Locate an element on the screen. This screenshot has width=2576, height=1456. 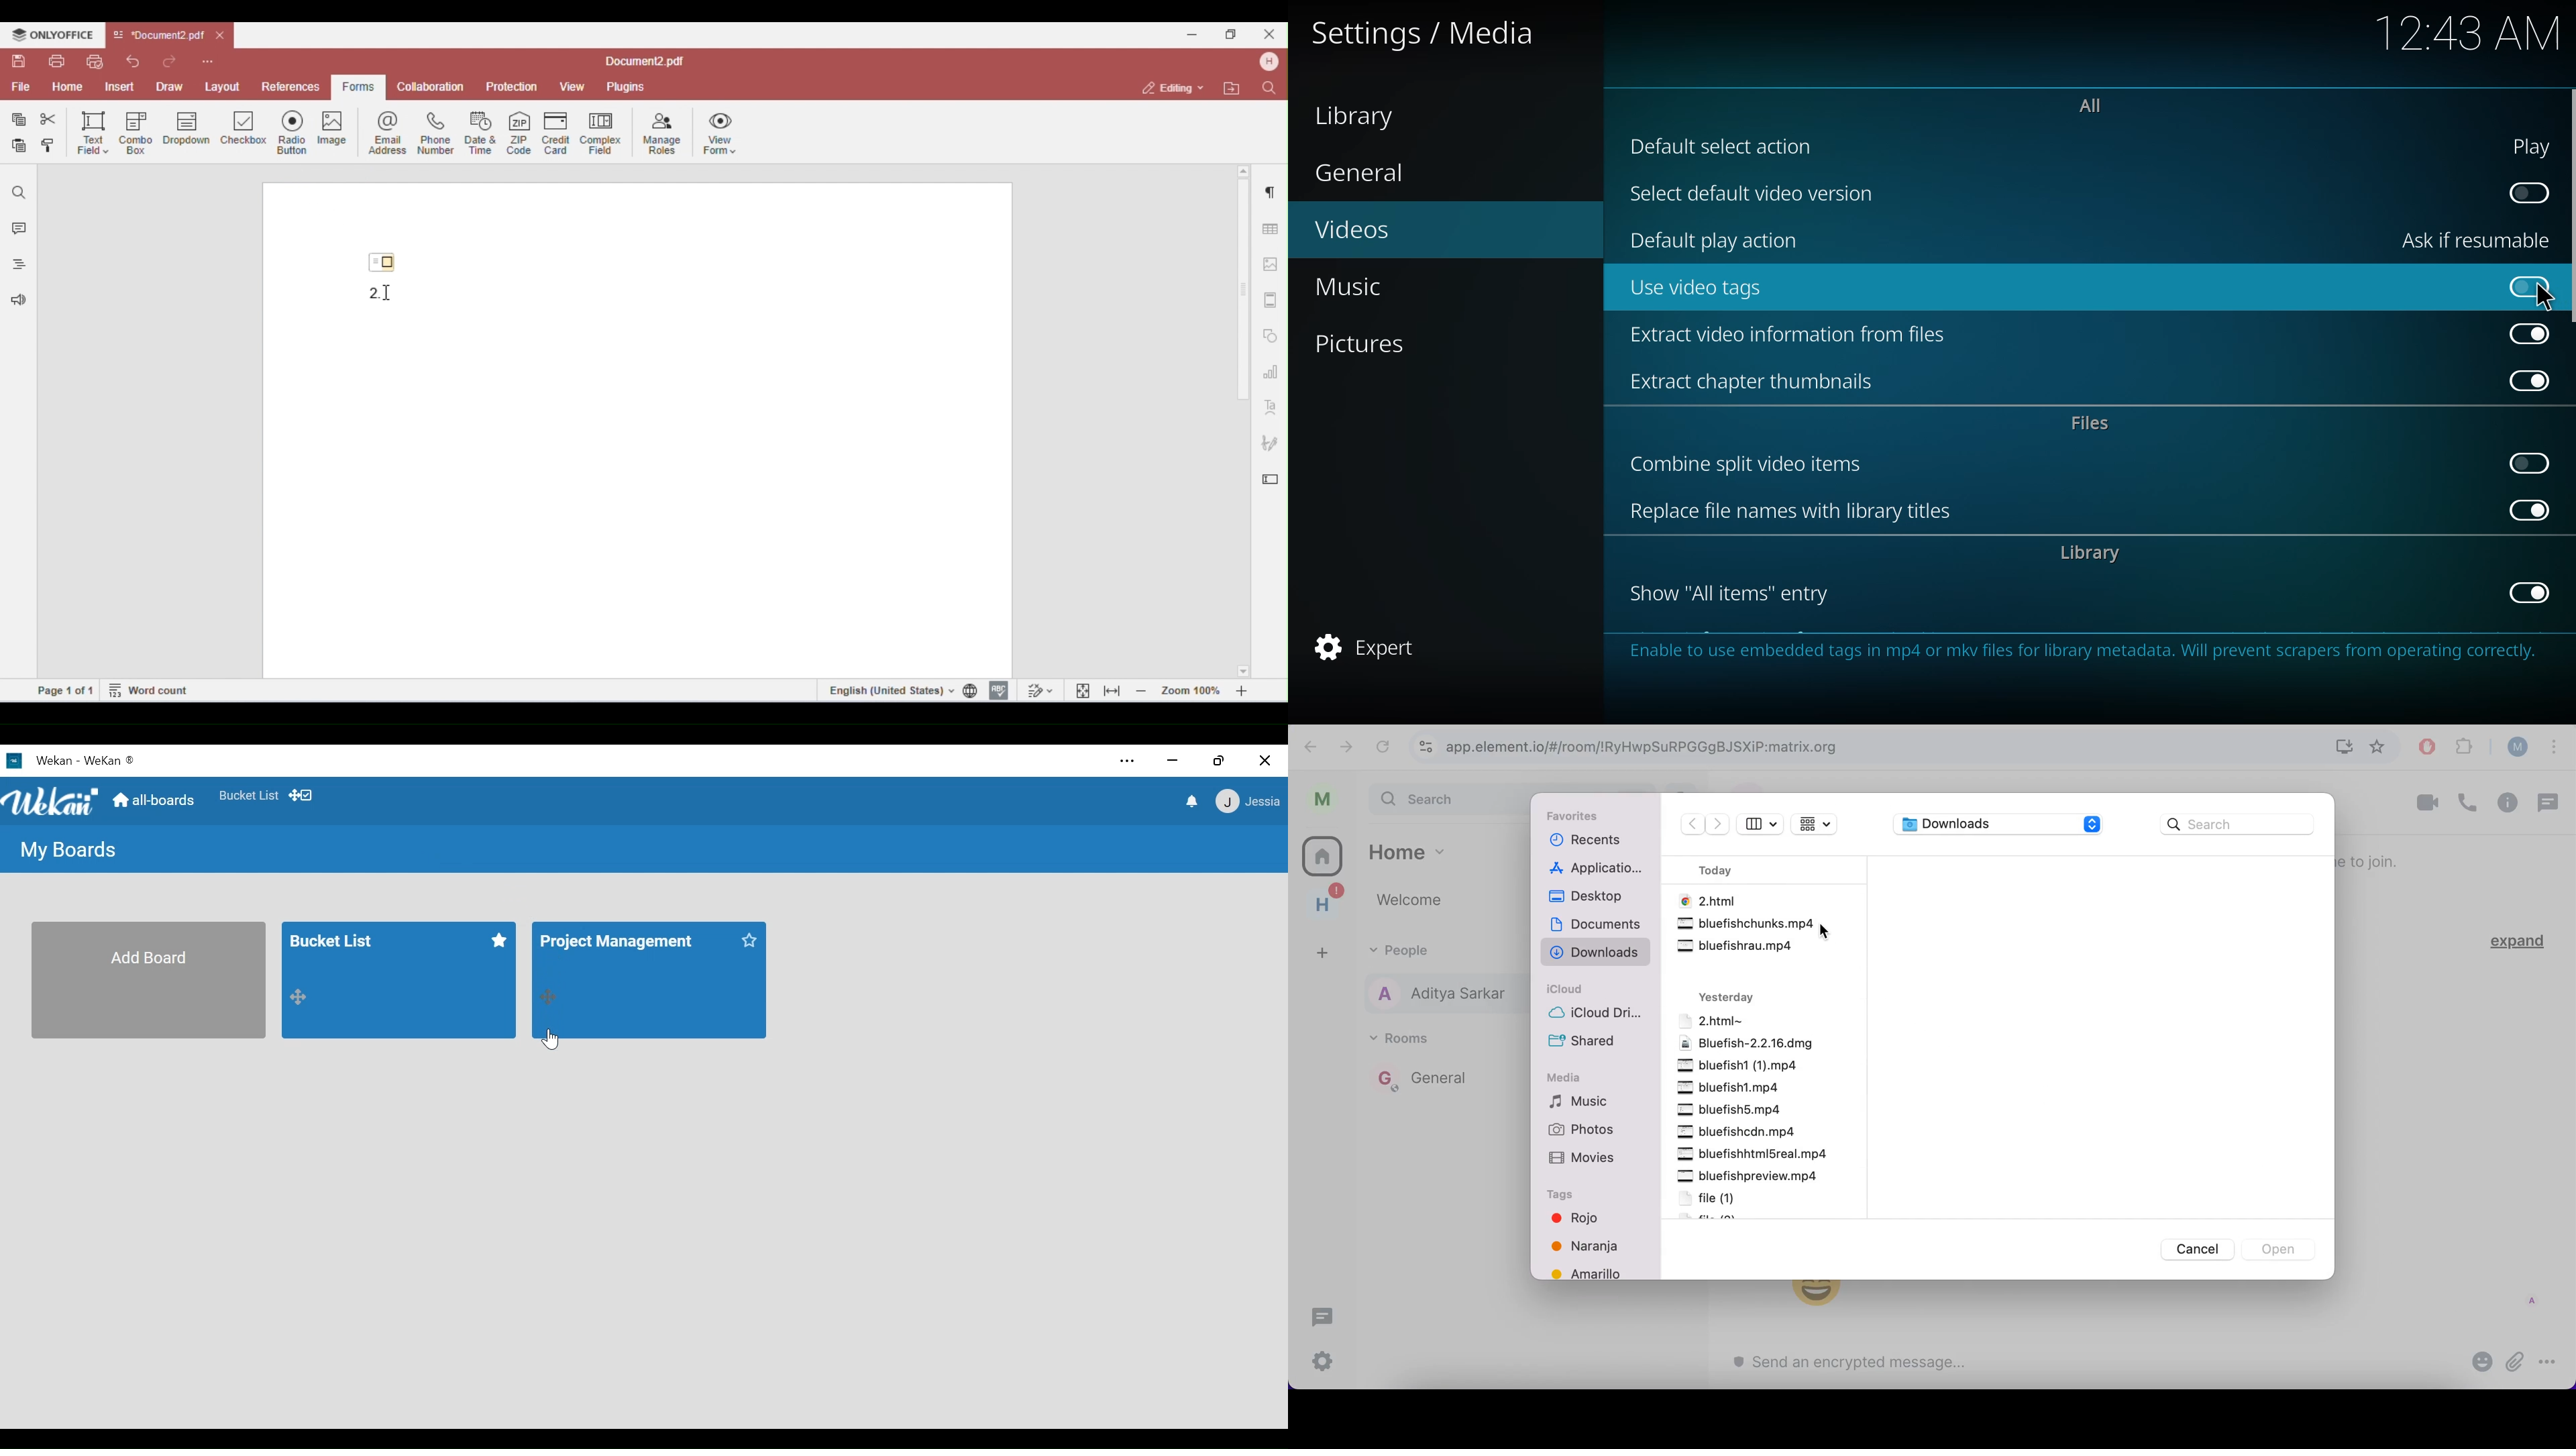
videocall is located at coordinates (2419, 802).